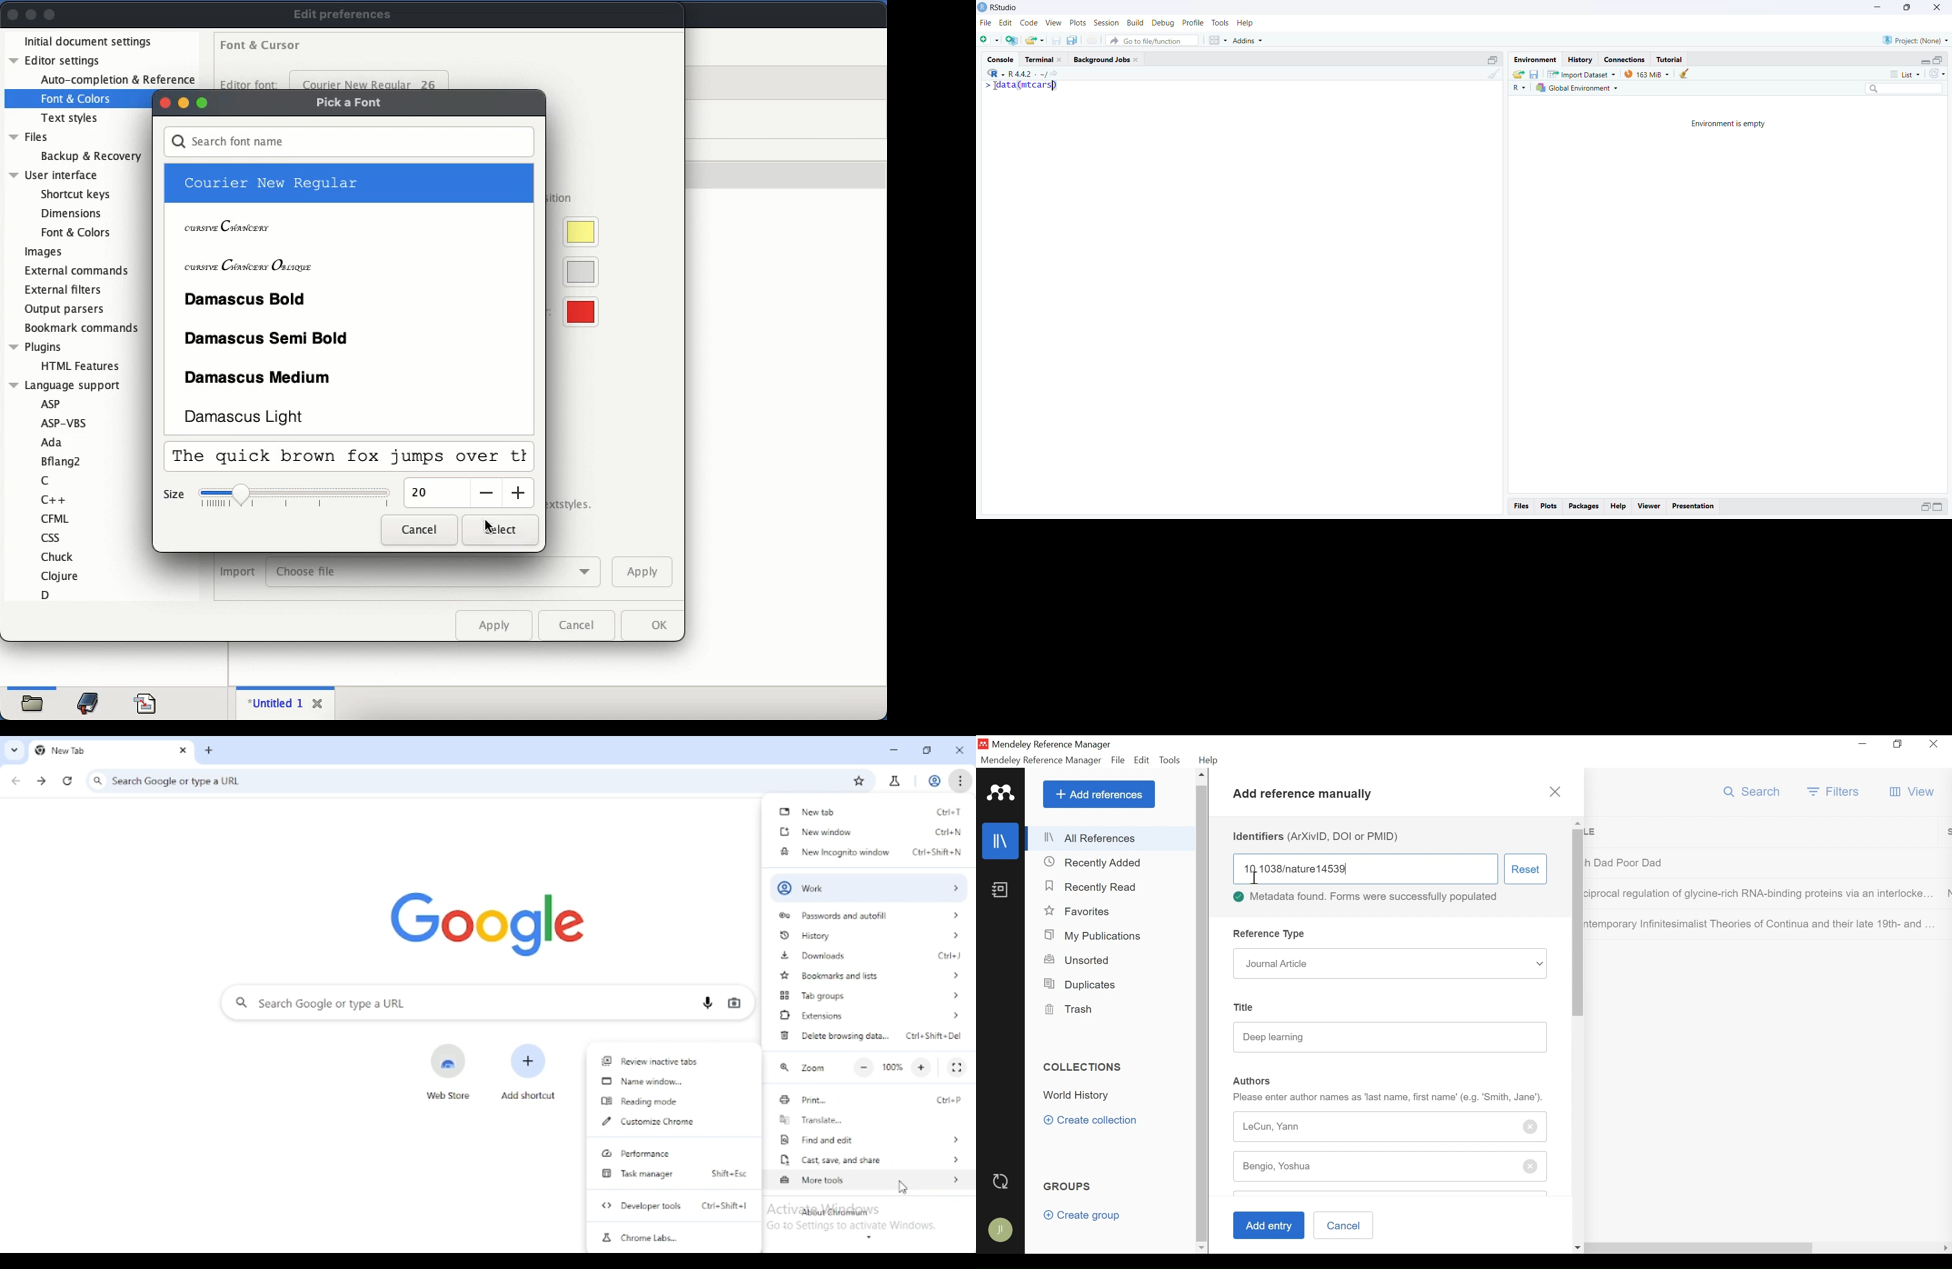 The width and height of the screenshot is (1960, 1288). I want to click on Sync, so click(1002, 1181).